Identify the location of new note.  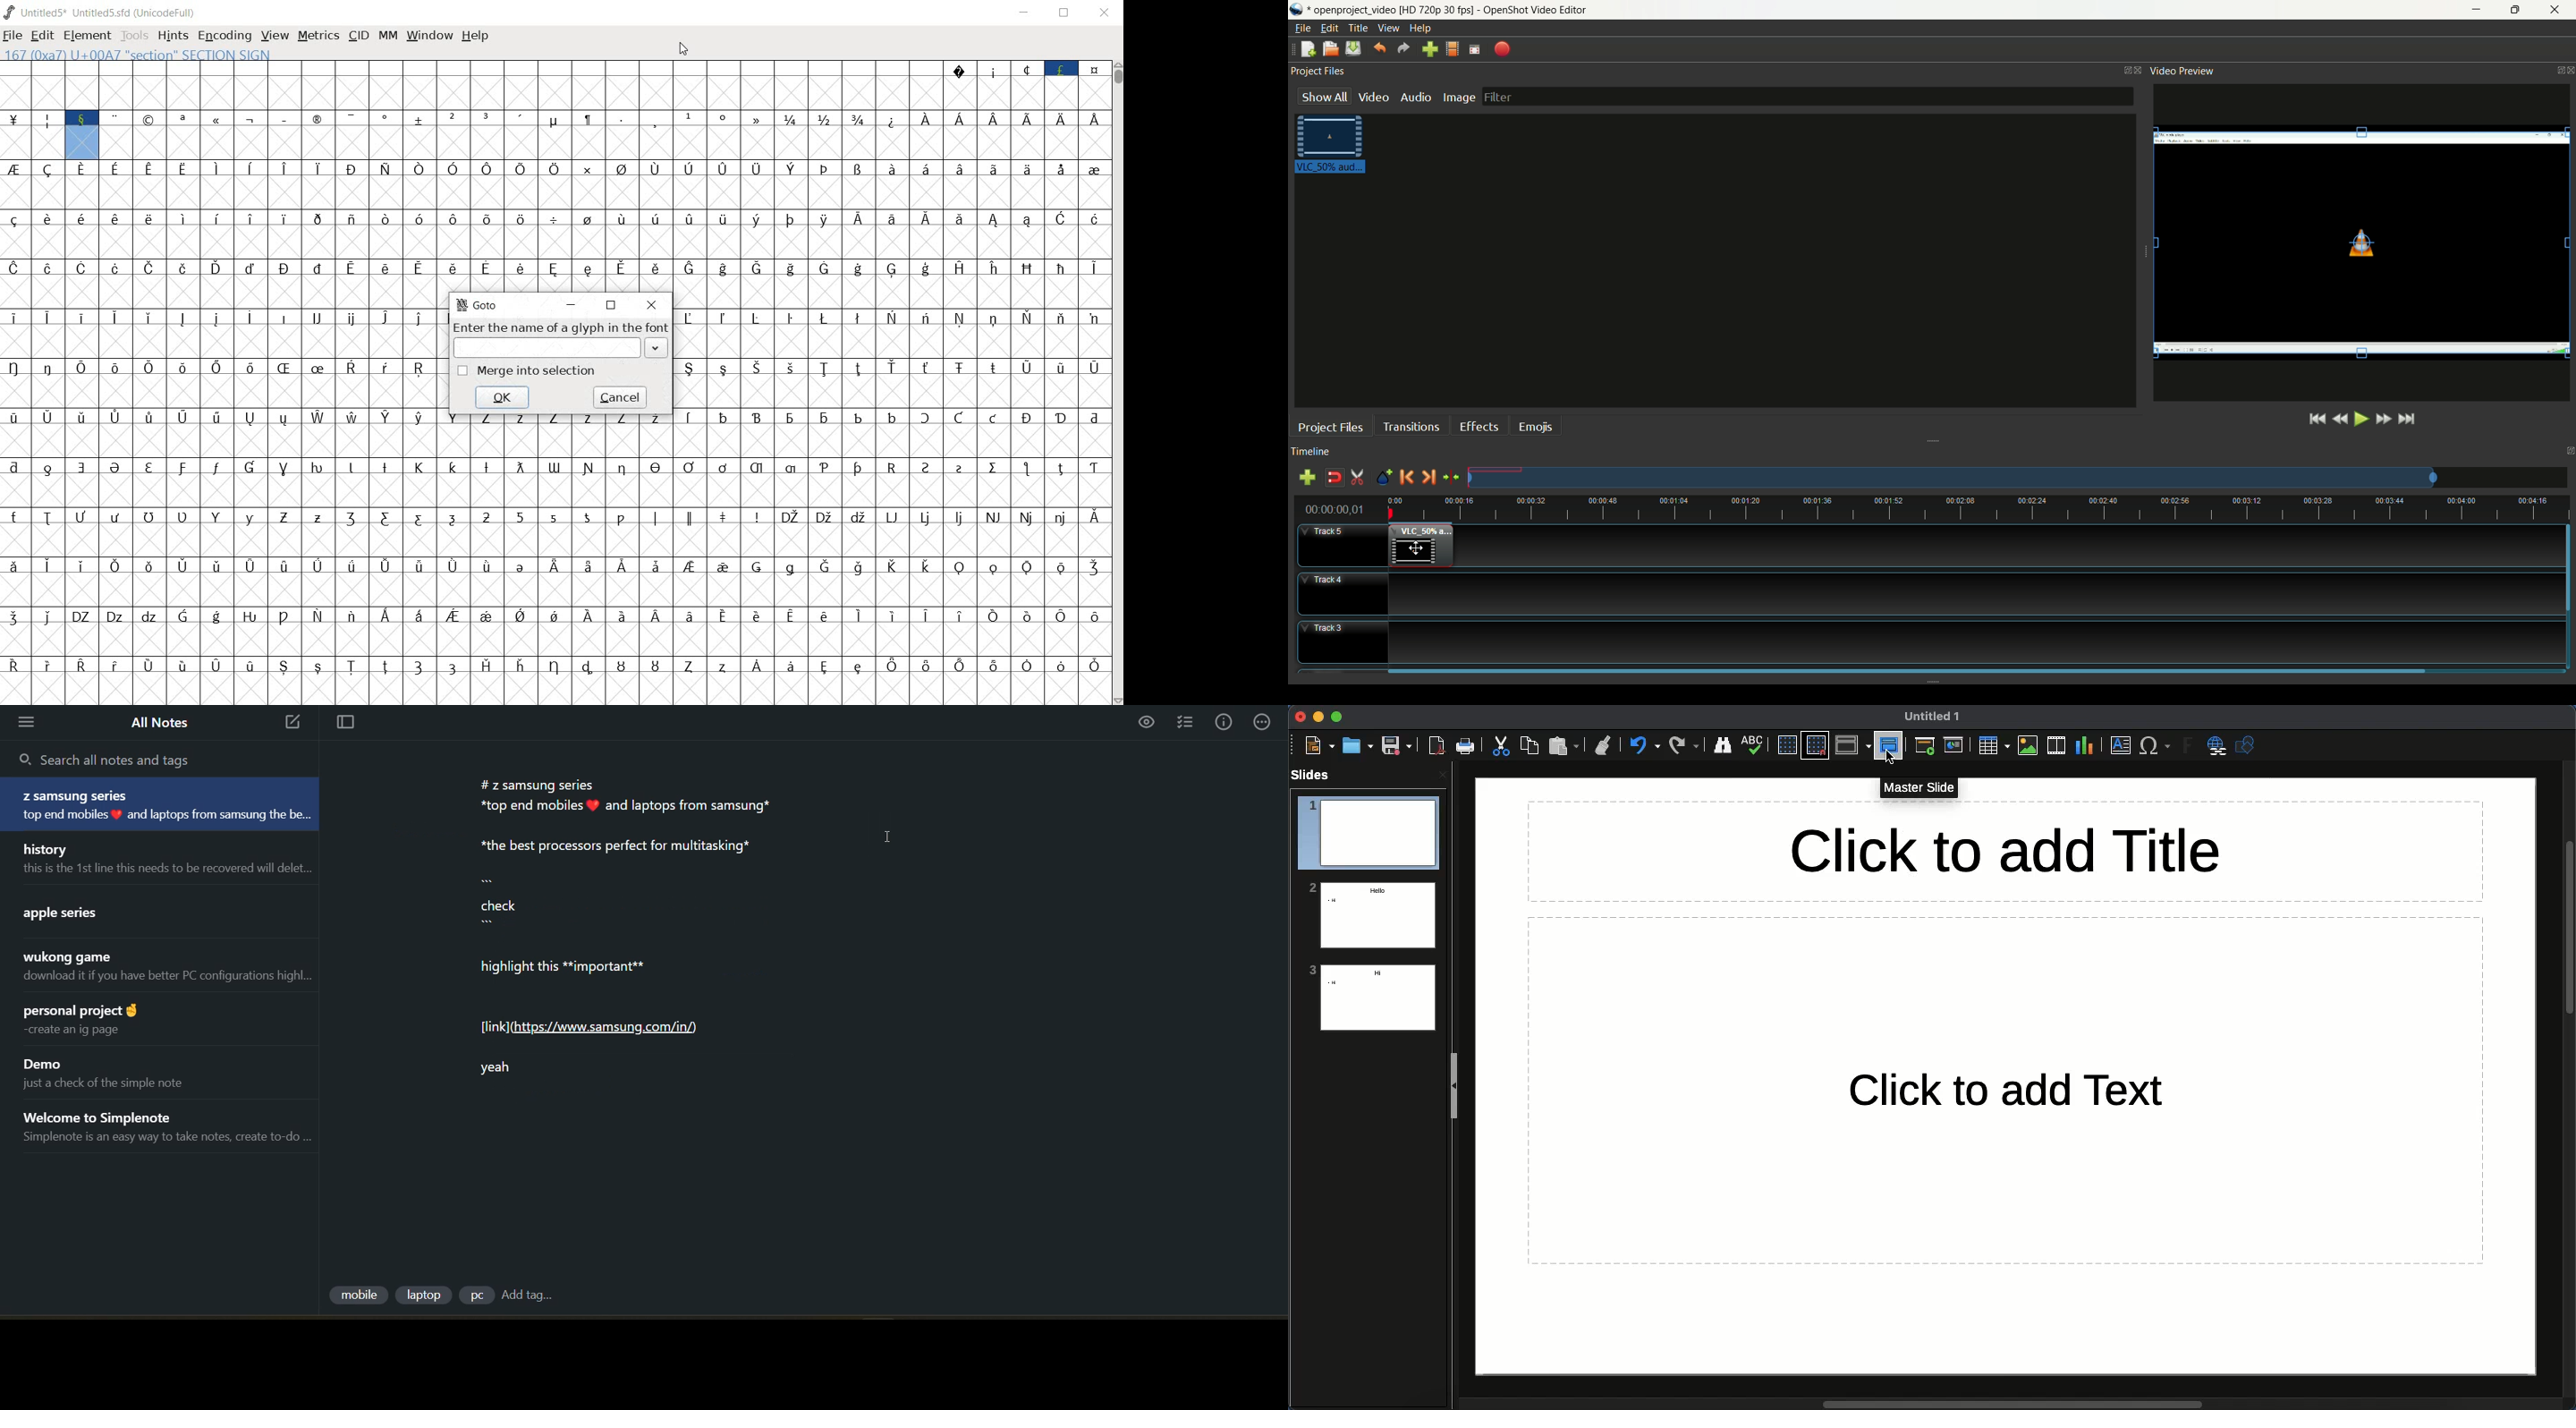
(288, 723).